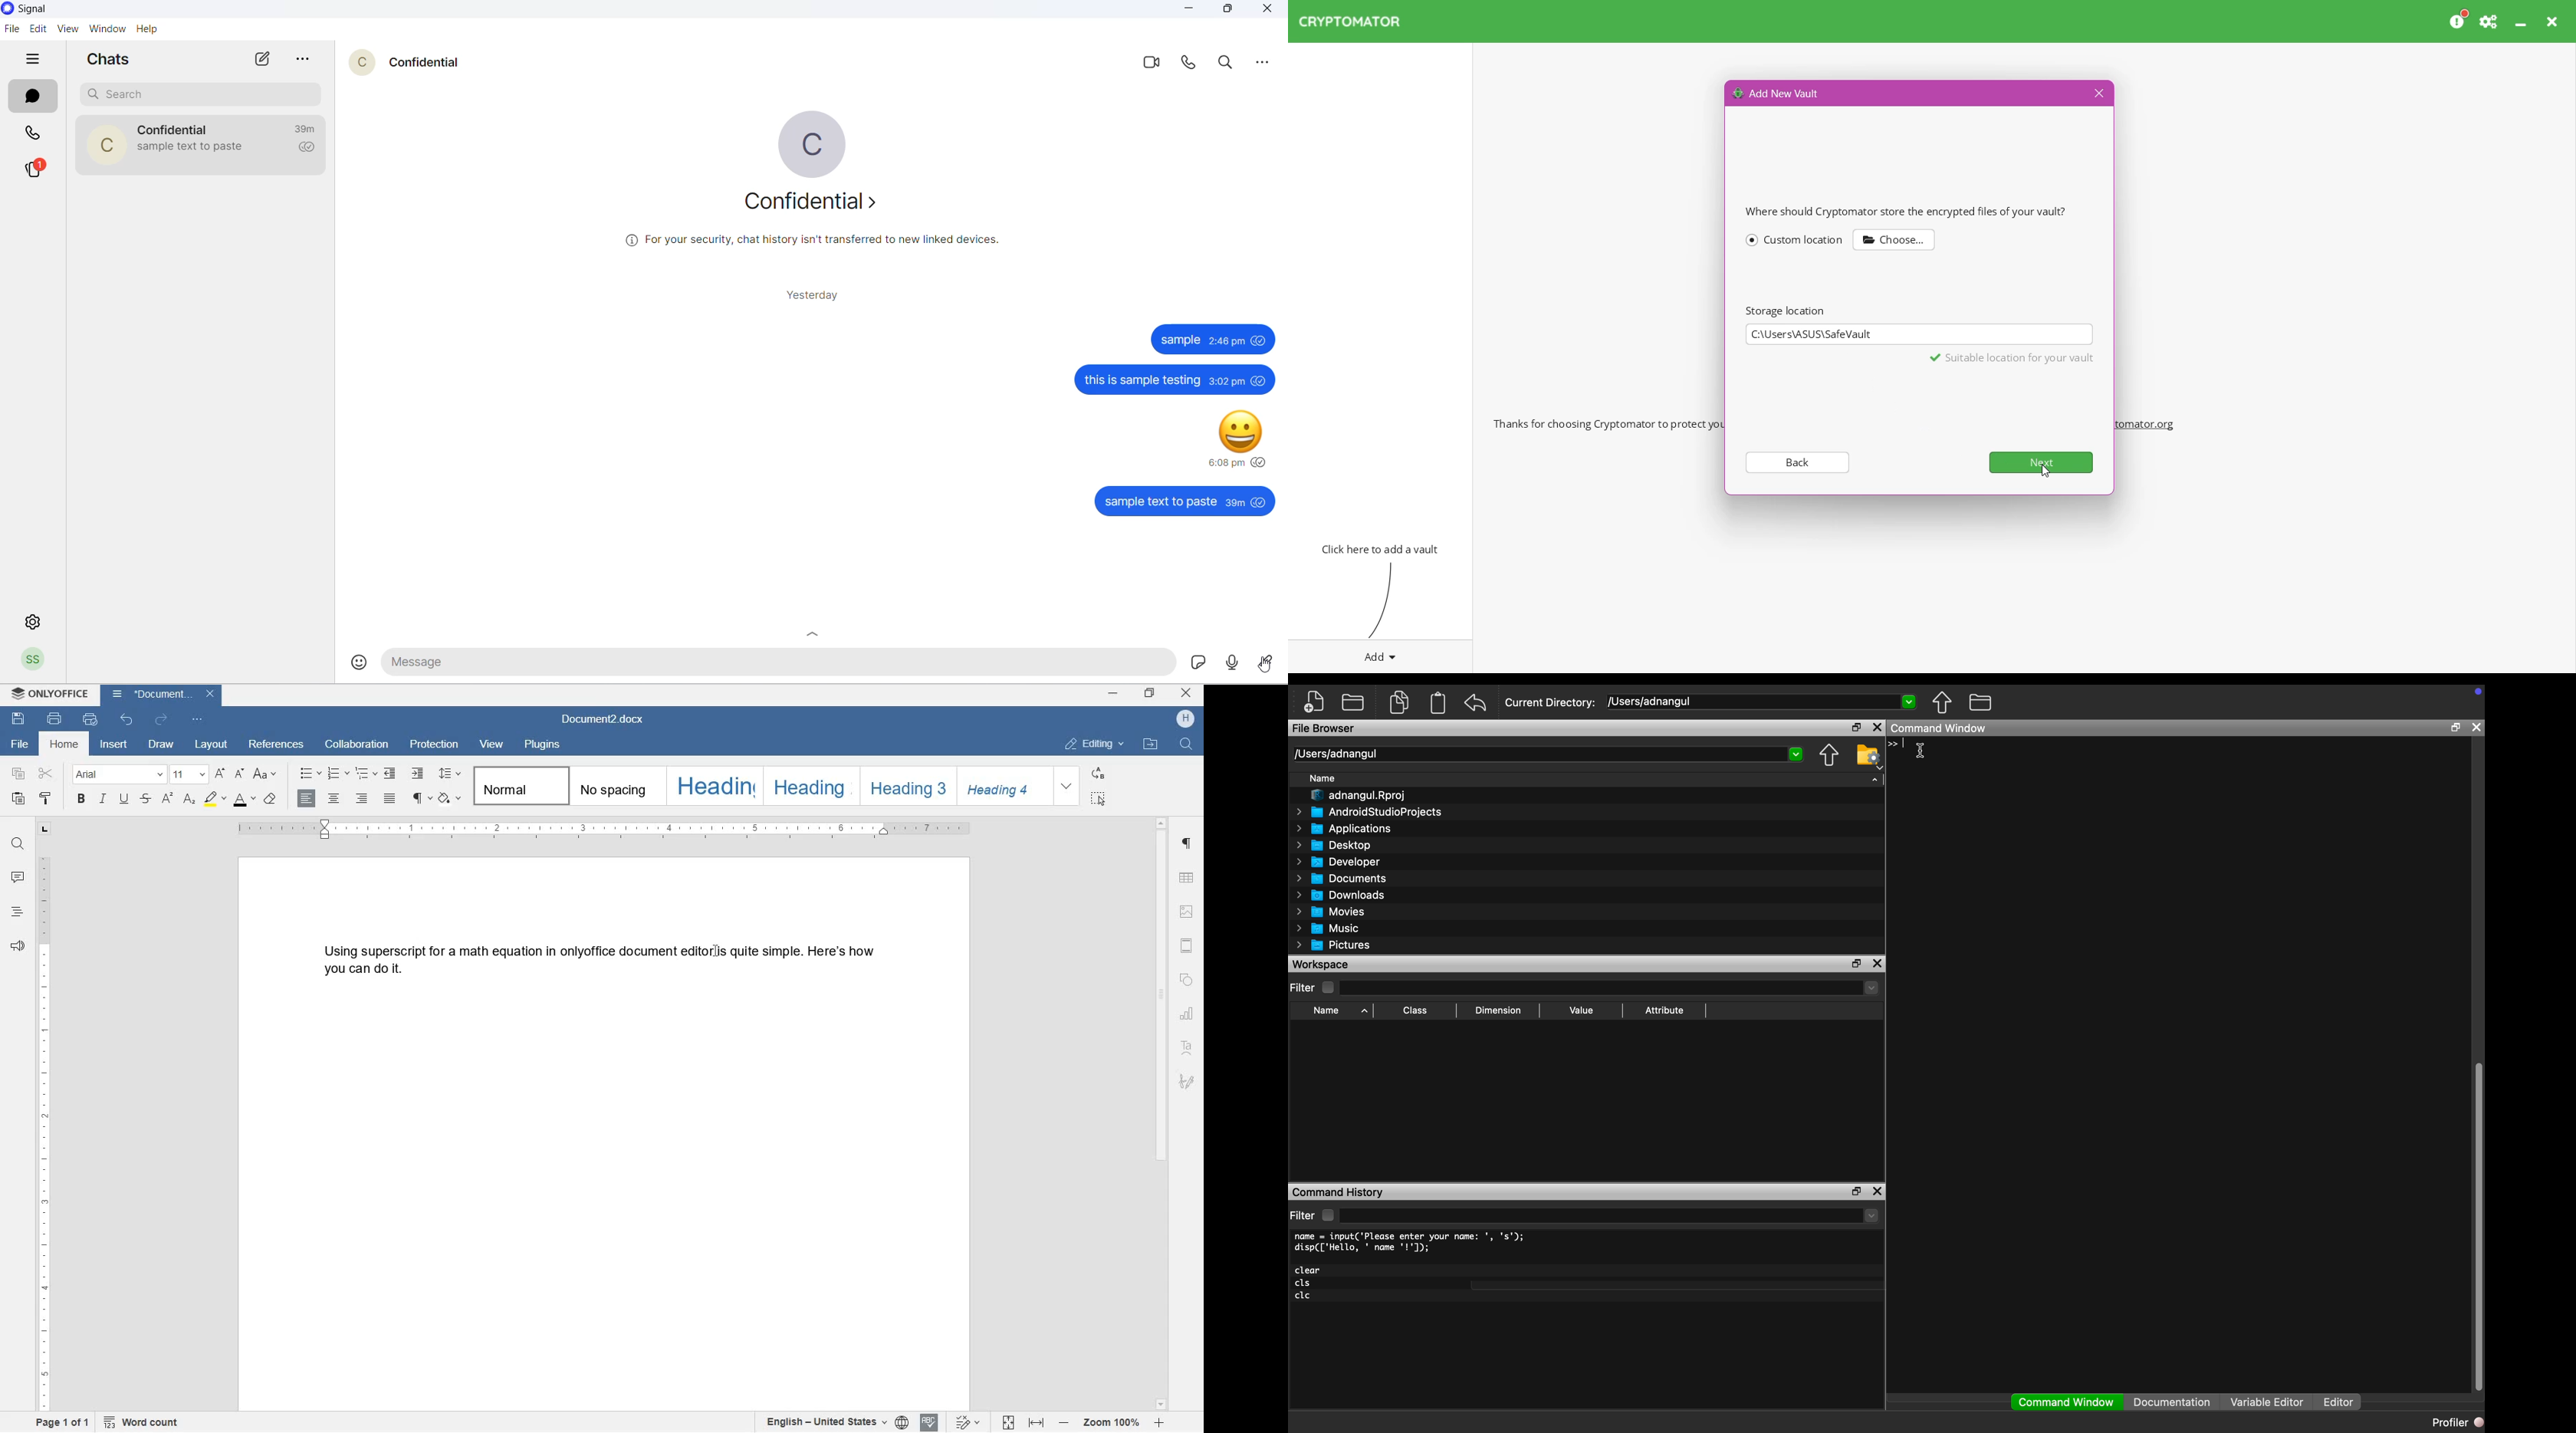 The height and width of the screenshot is (1456, 2576). What do you see at coordinates (808, 295) in the screenshot?
I see `yesterday ` at bounding box center [808, 295].